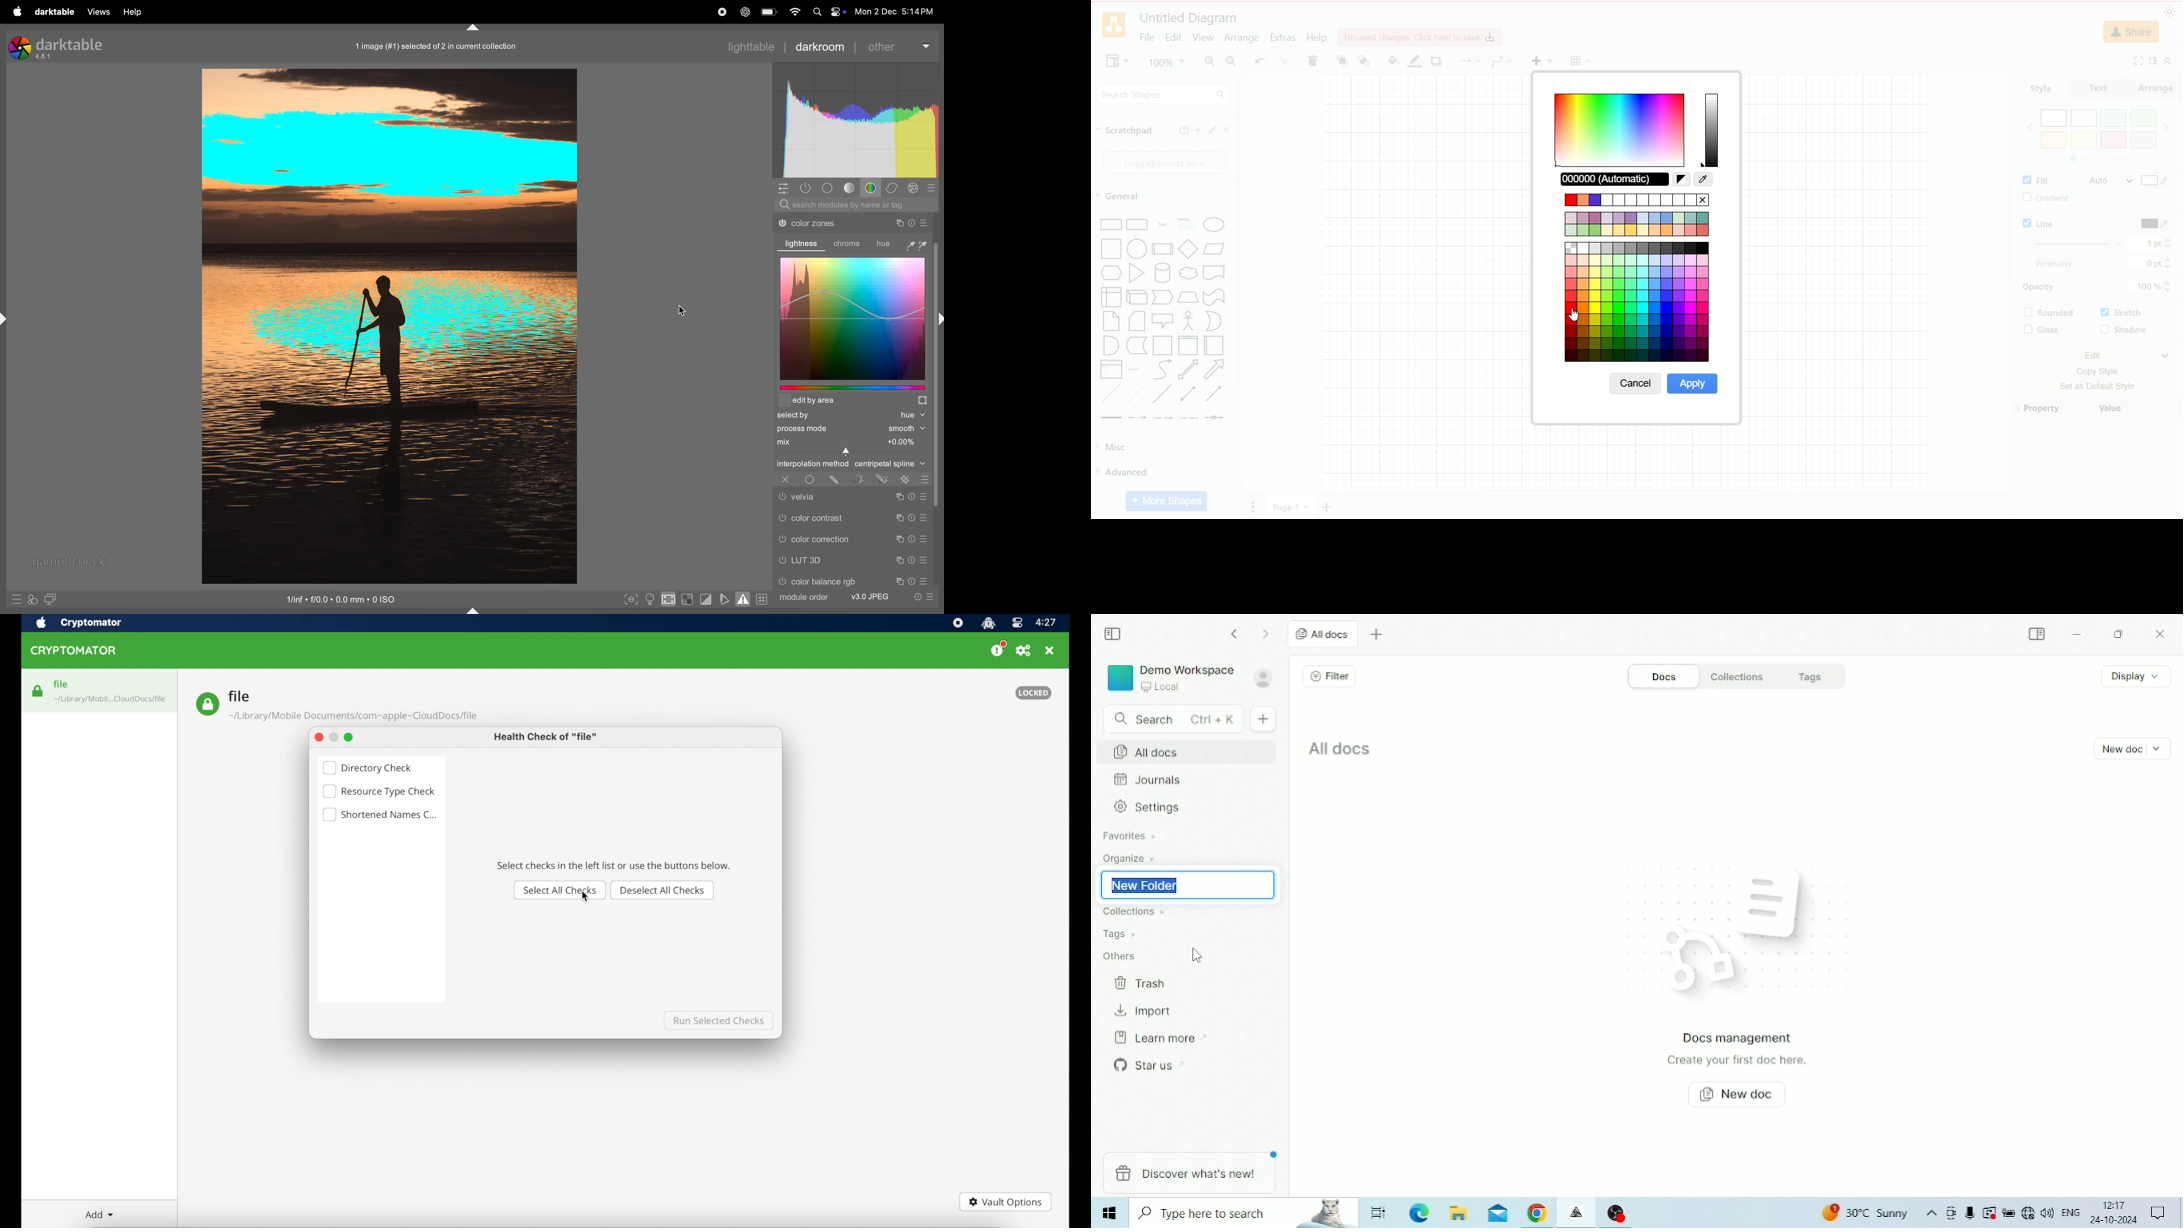  Describe the element at coordinates (649, 599) in the screenshot. I see `toggle clor assment` at that location.